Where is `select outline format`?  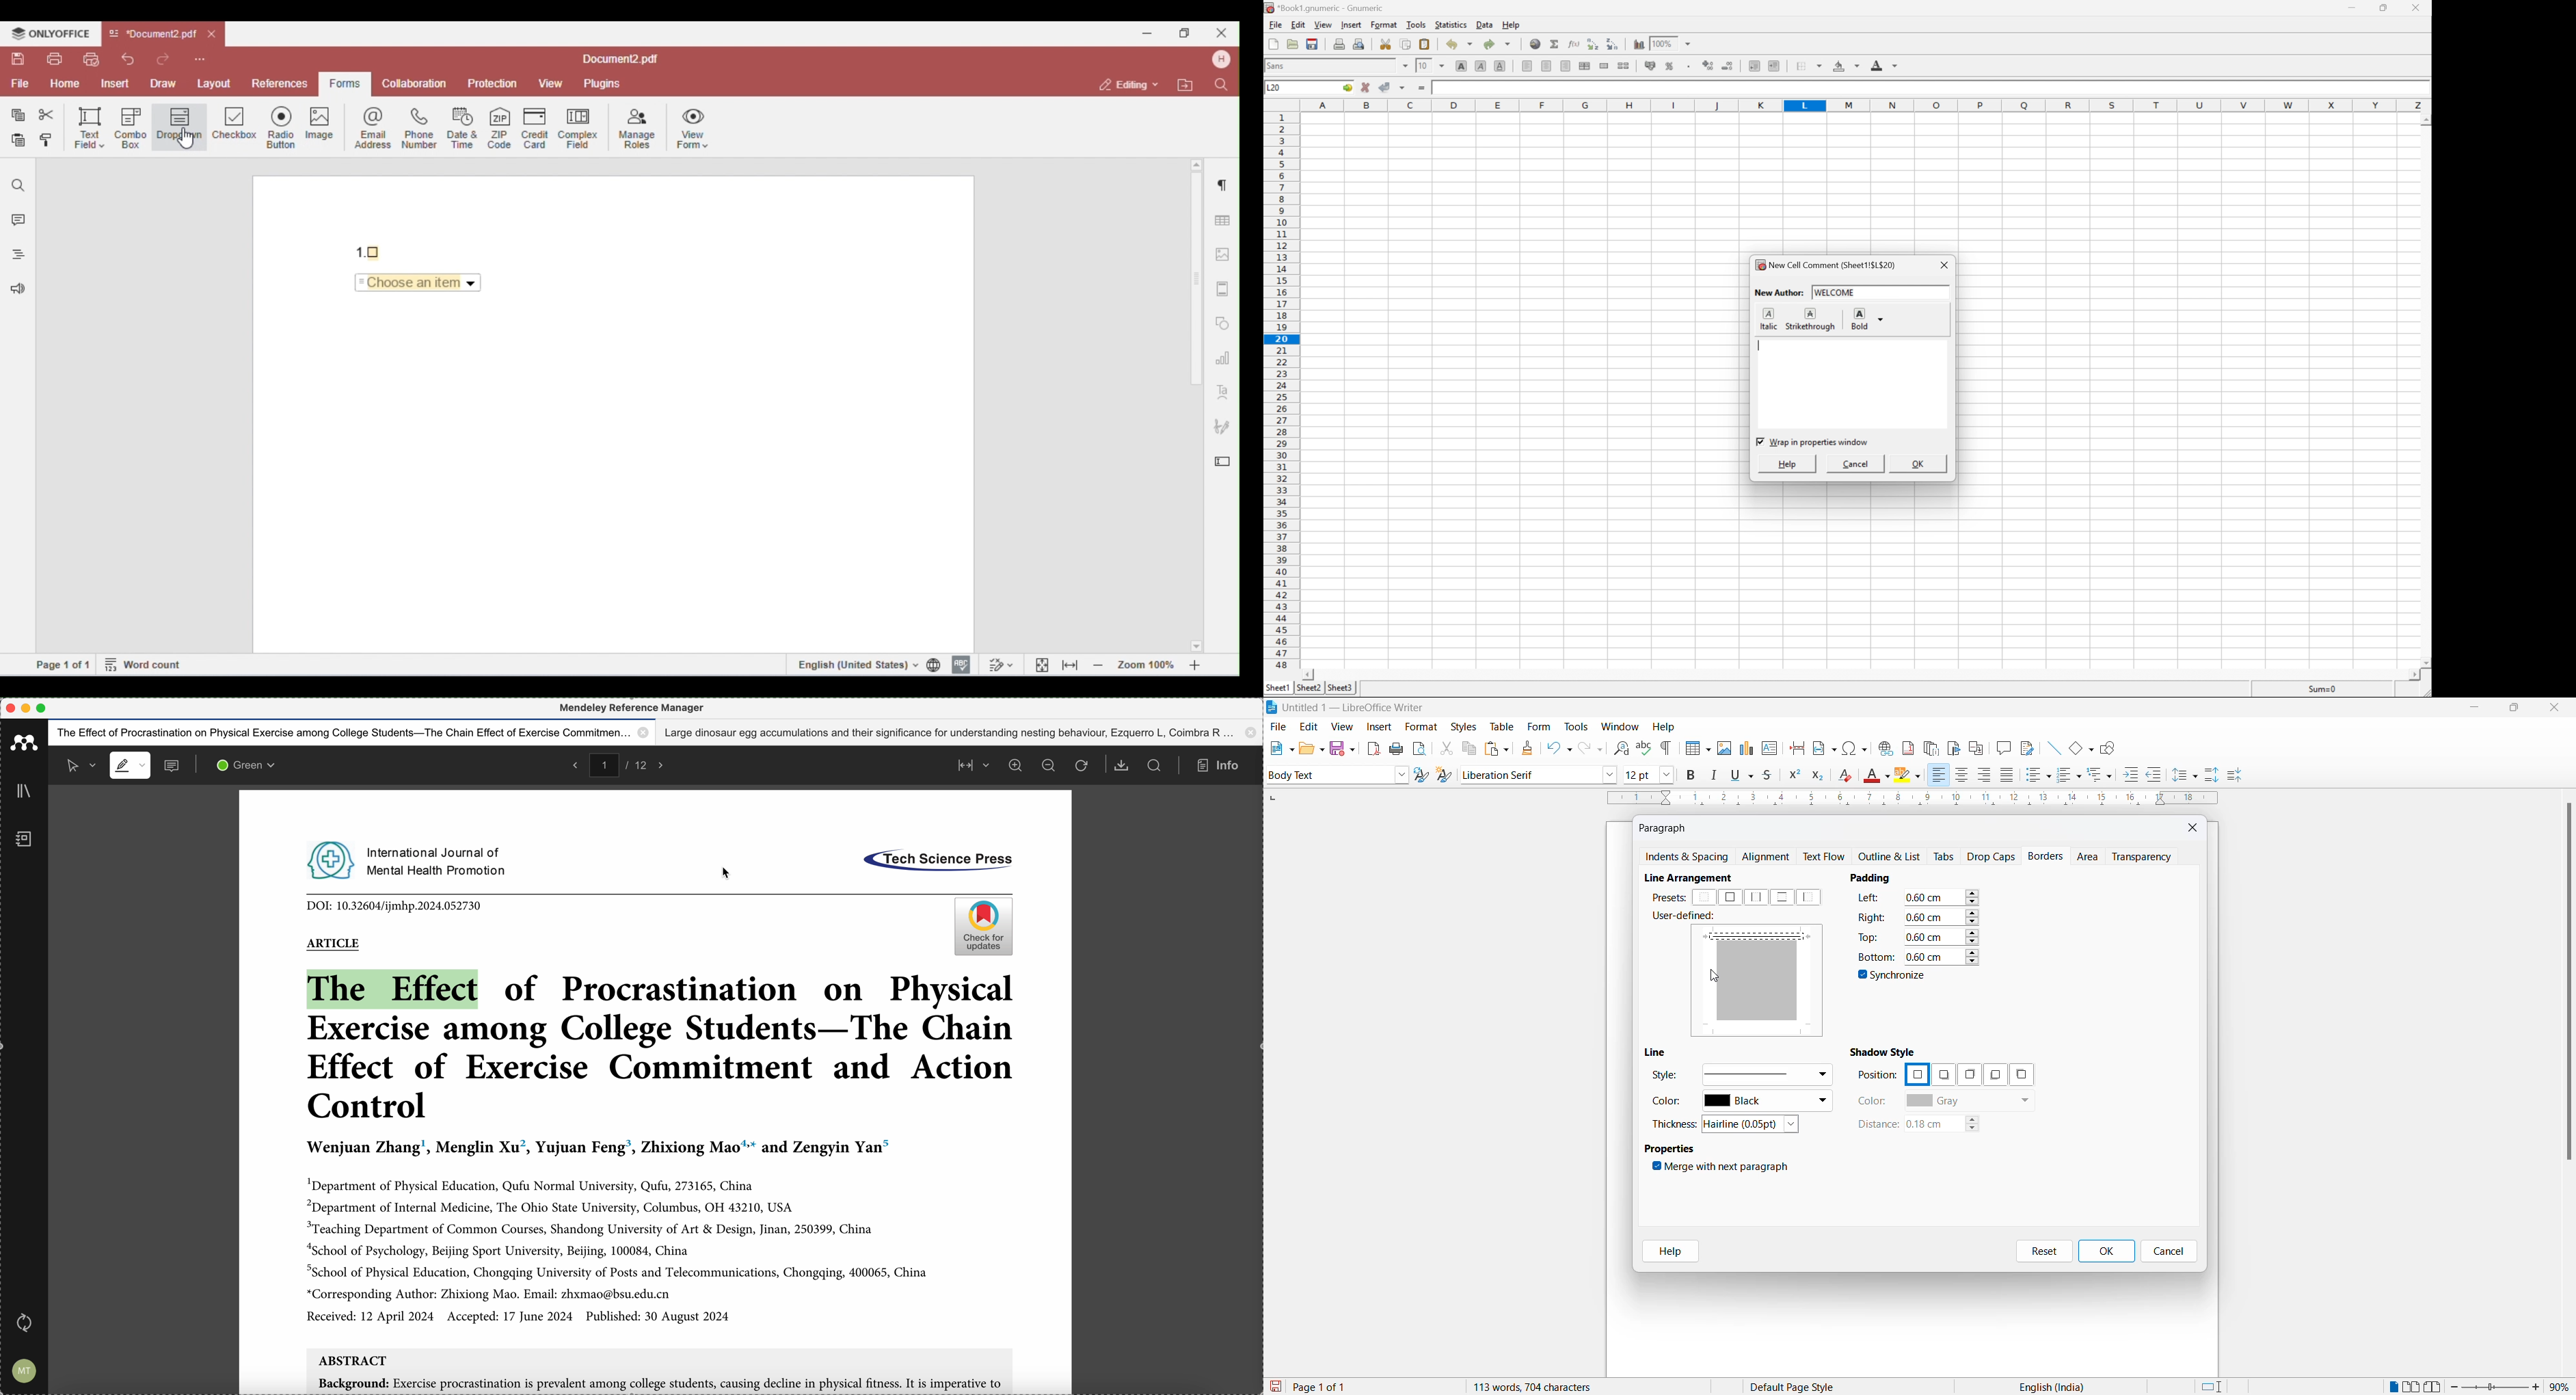 select outline format is located at coordinates (2105, 774).